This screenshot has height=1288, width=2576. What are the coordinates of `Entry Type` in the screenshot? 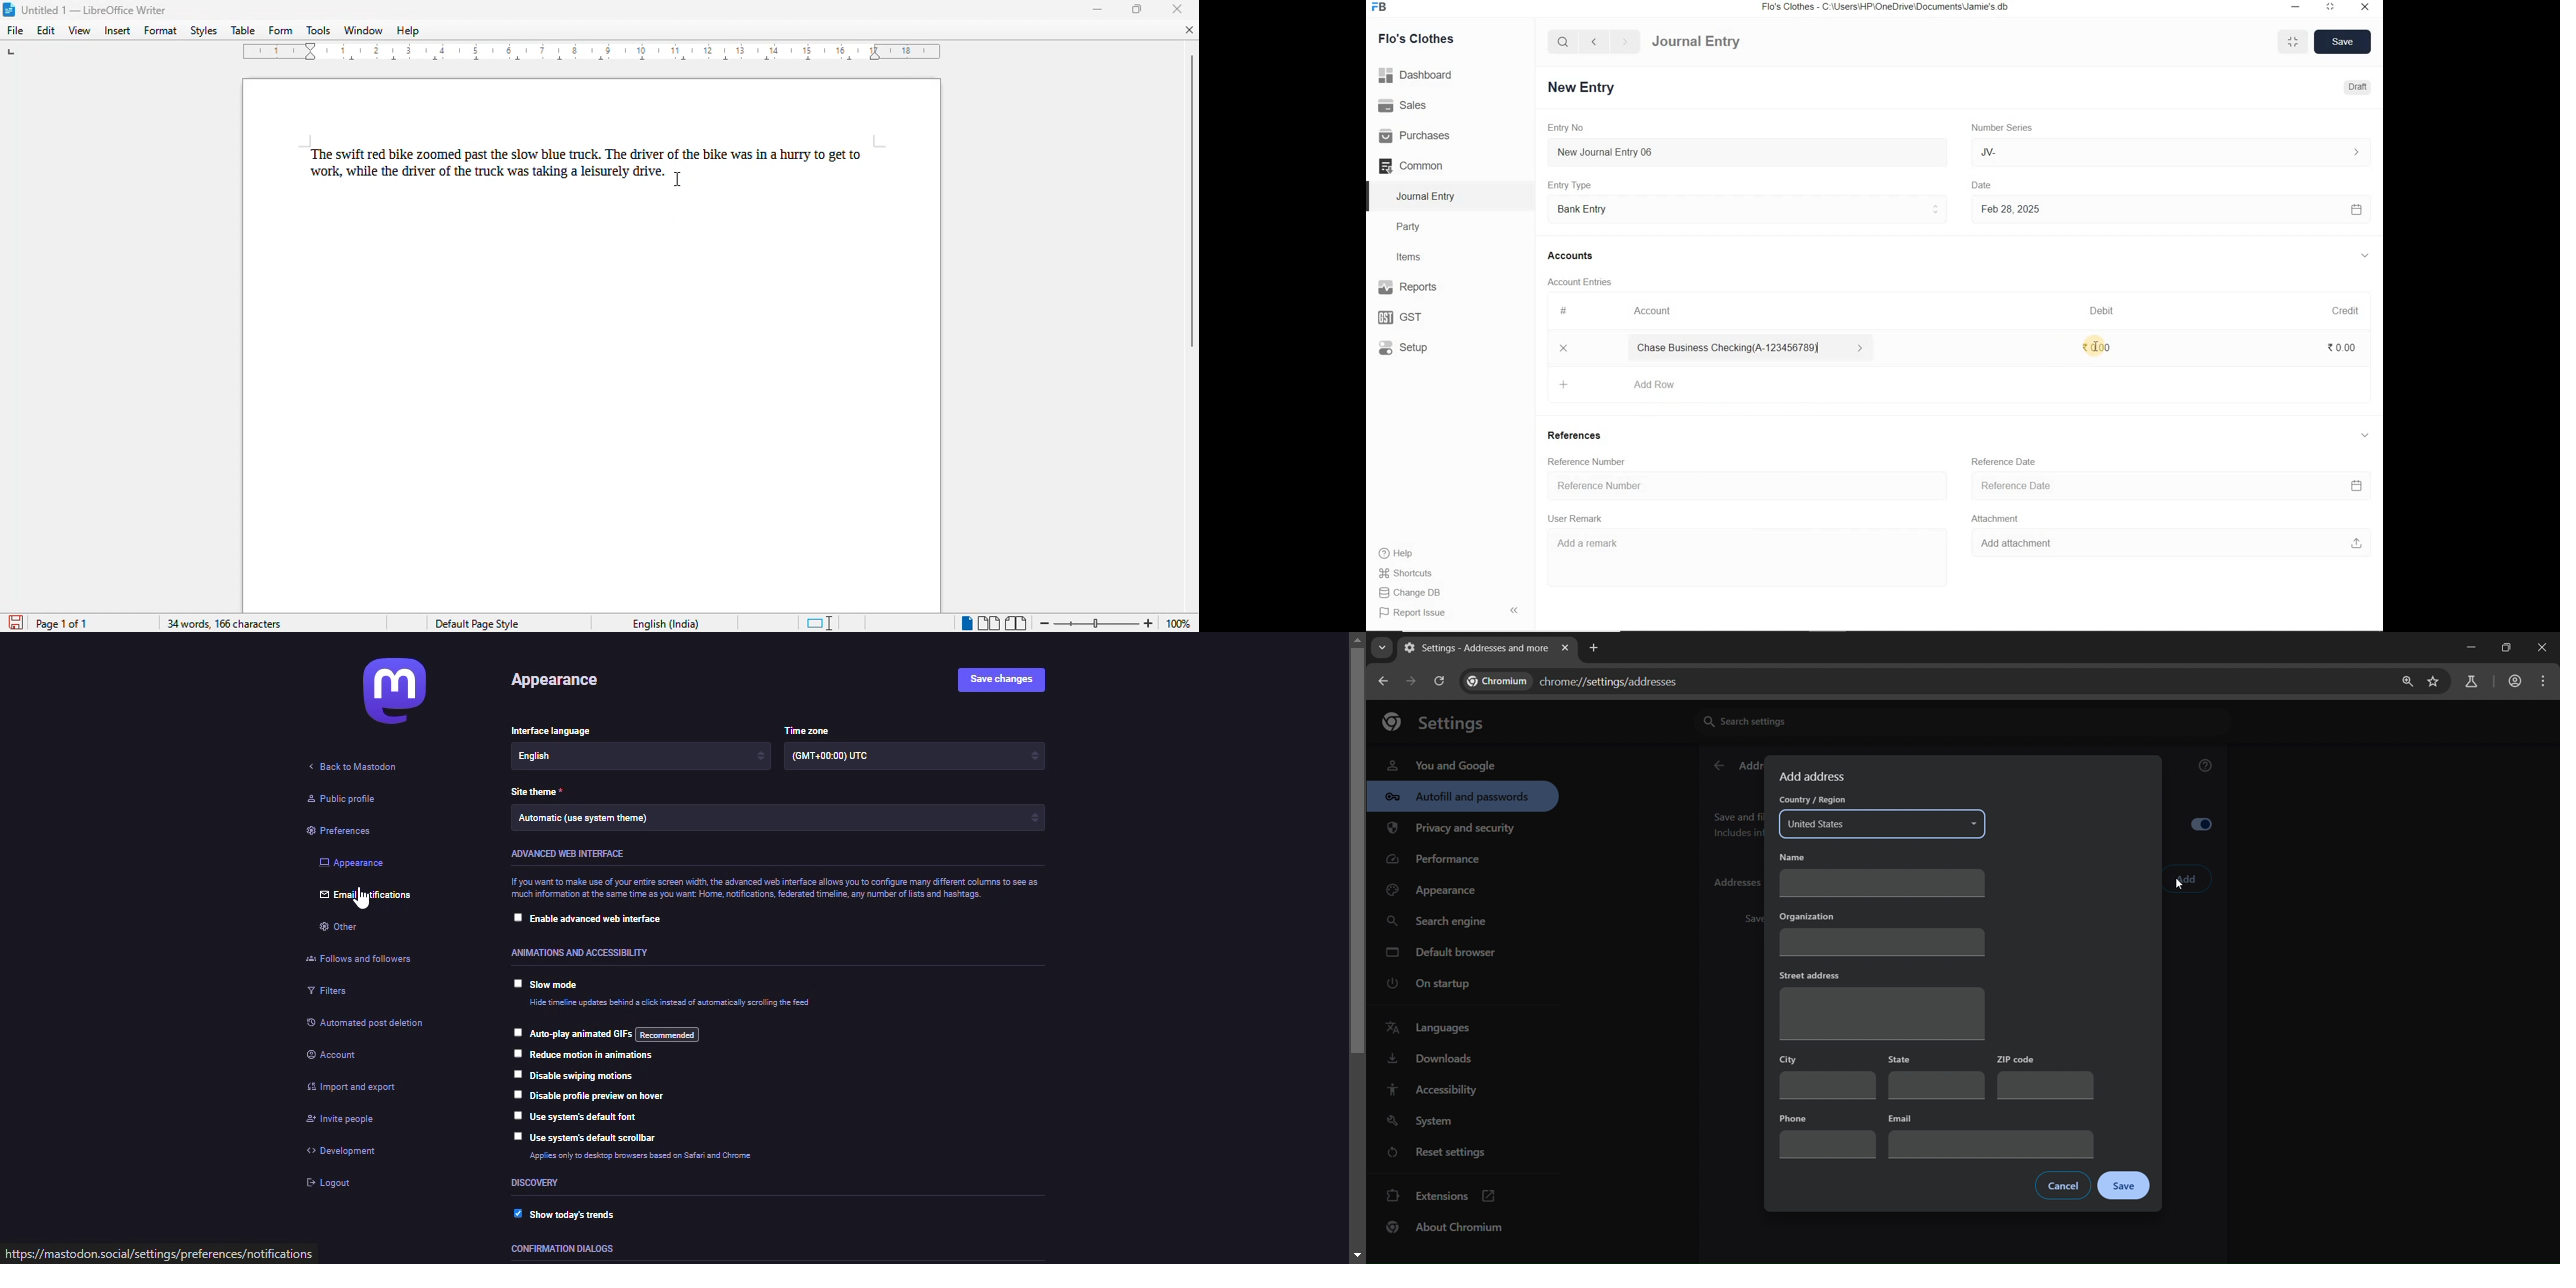 It's located at (1574, 185).